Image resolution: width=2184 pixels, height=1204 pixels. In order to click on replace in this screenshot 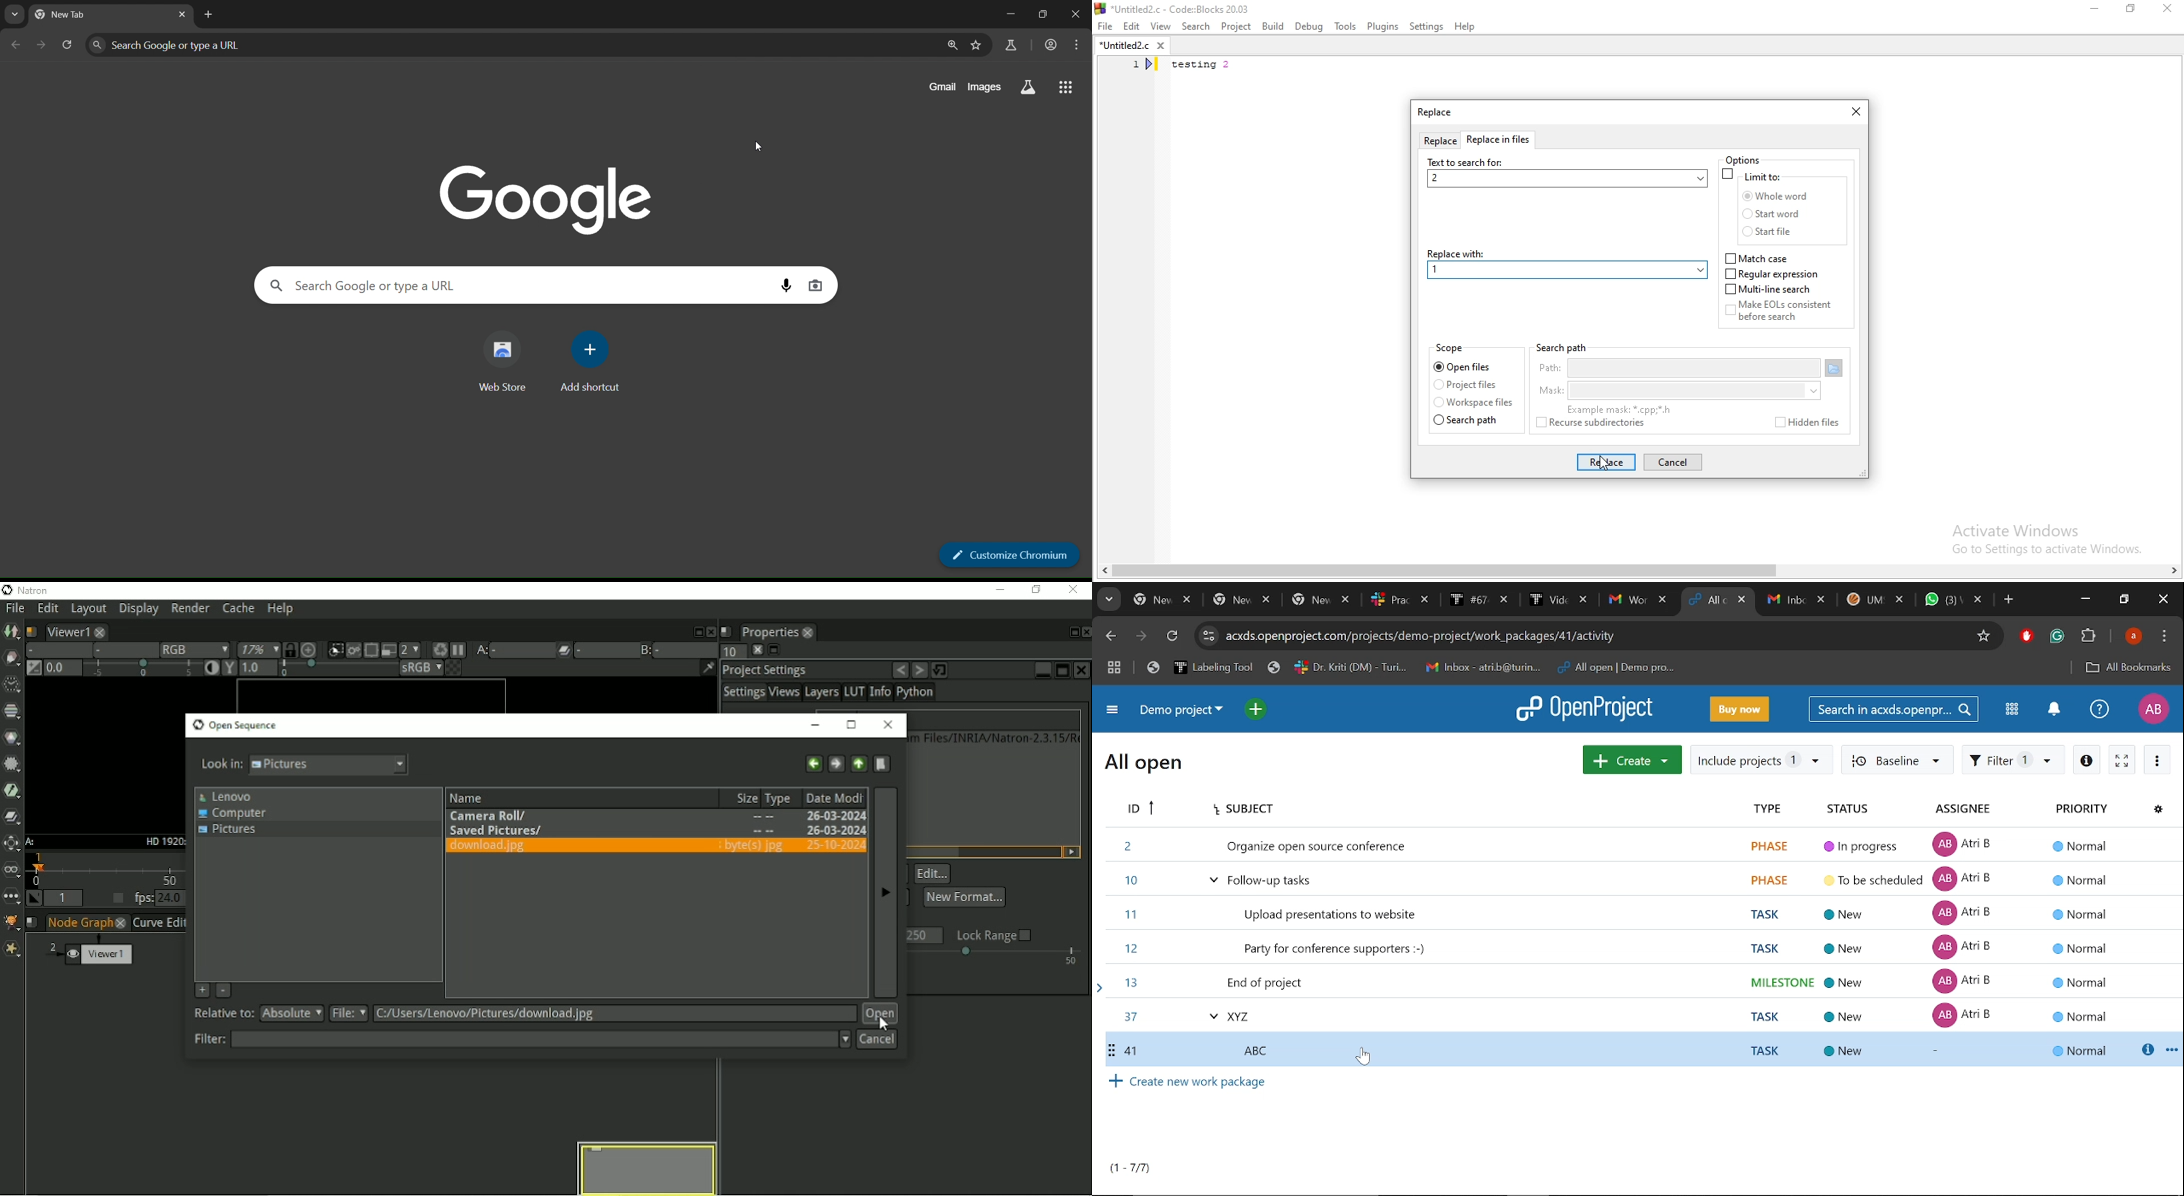, I will do `click(1605, 463)`.